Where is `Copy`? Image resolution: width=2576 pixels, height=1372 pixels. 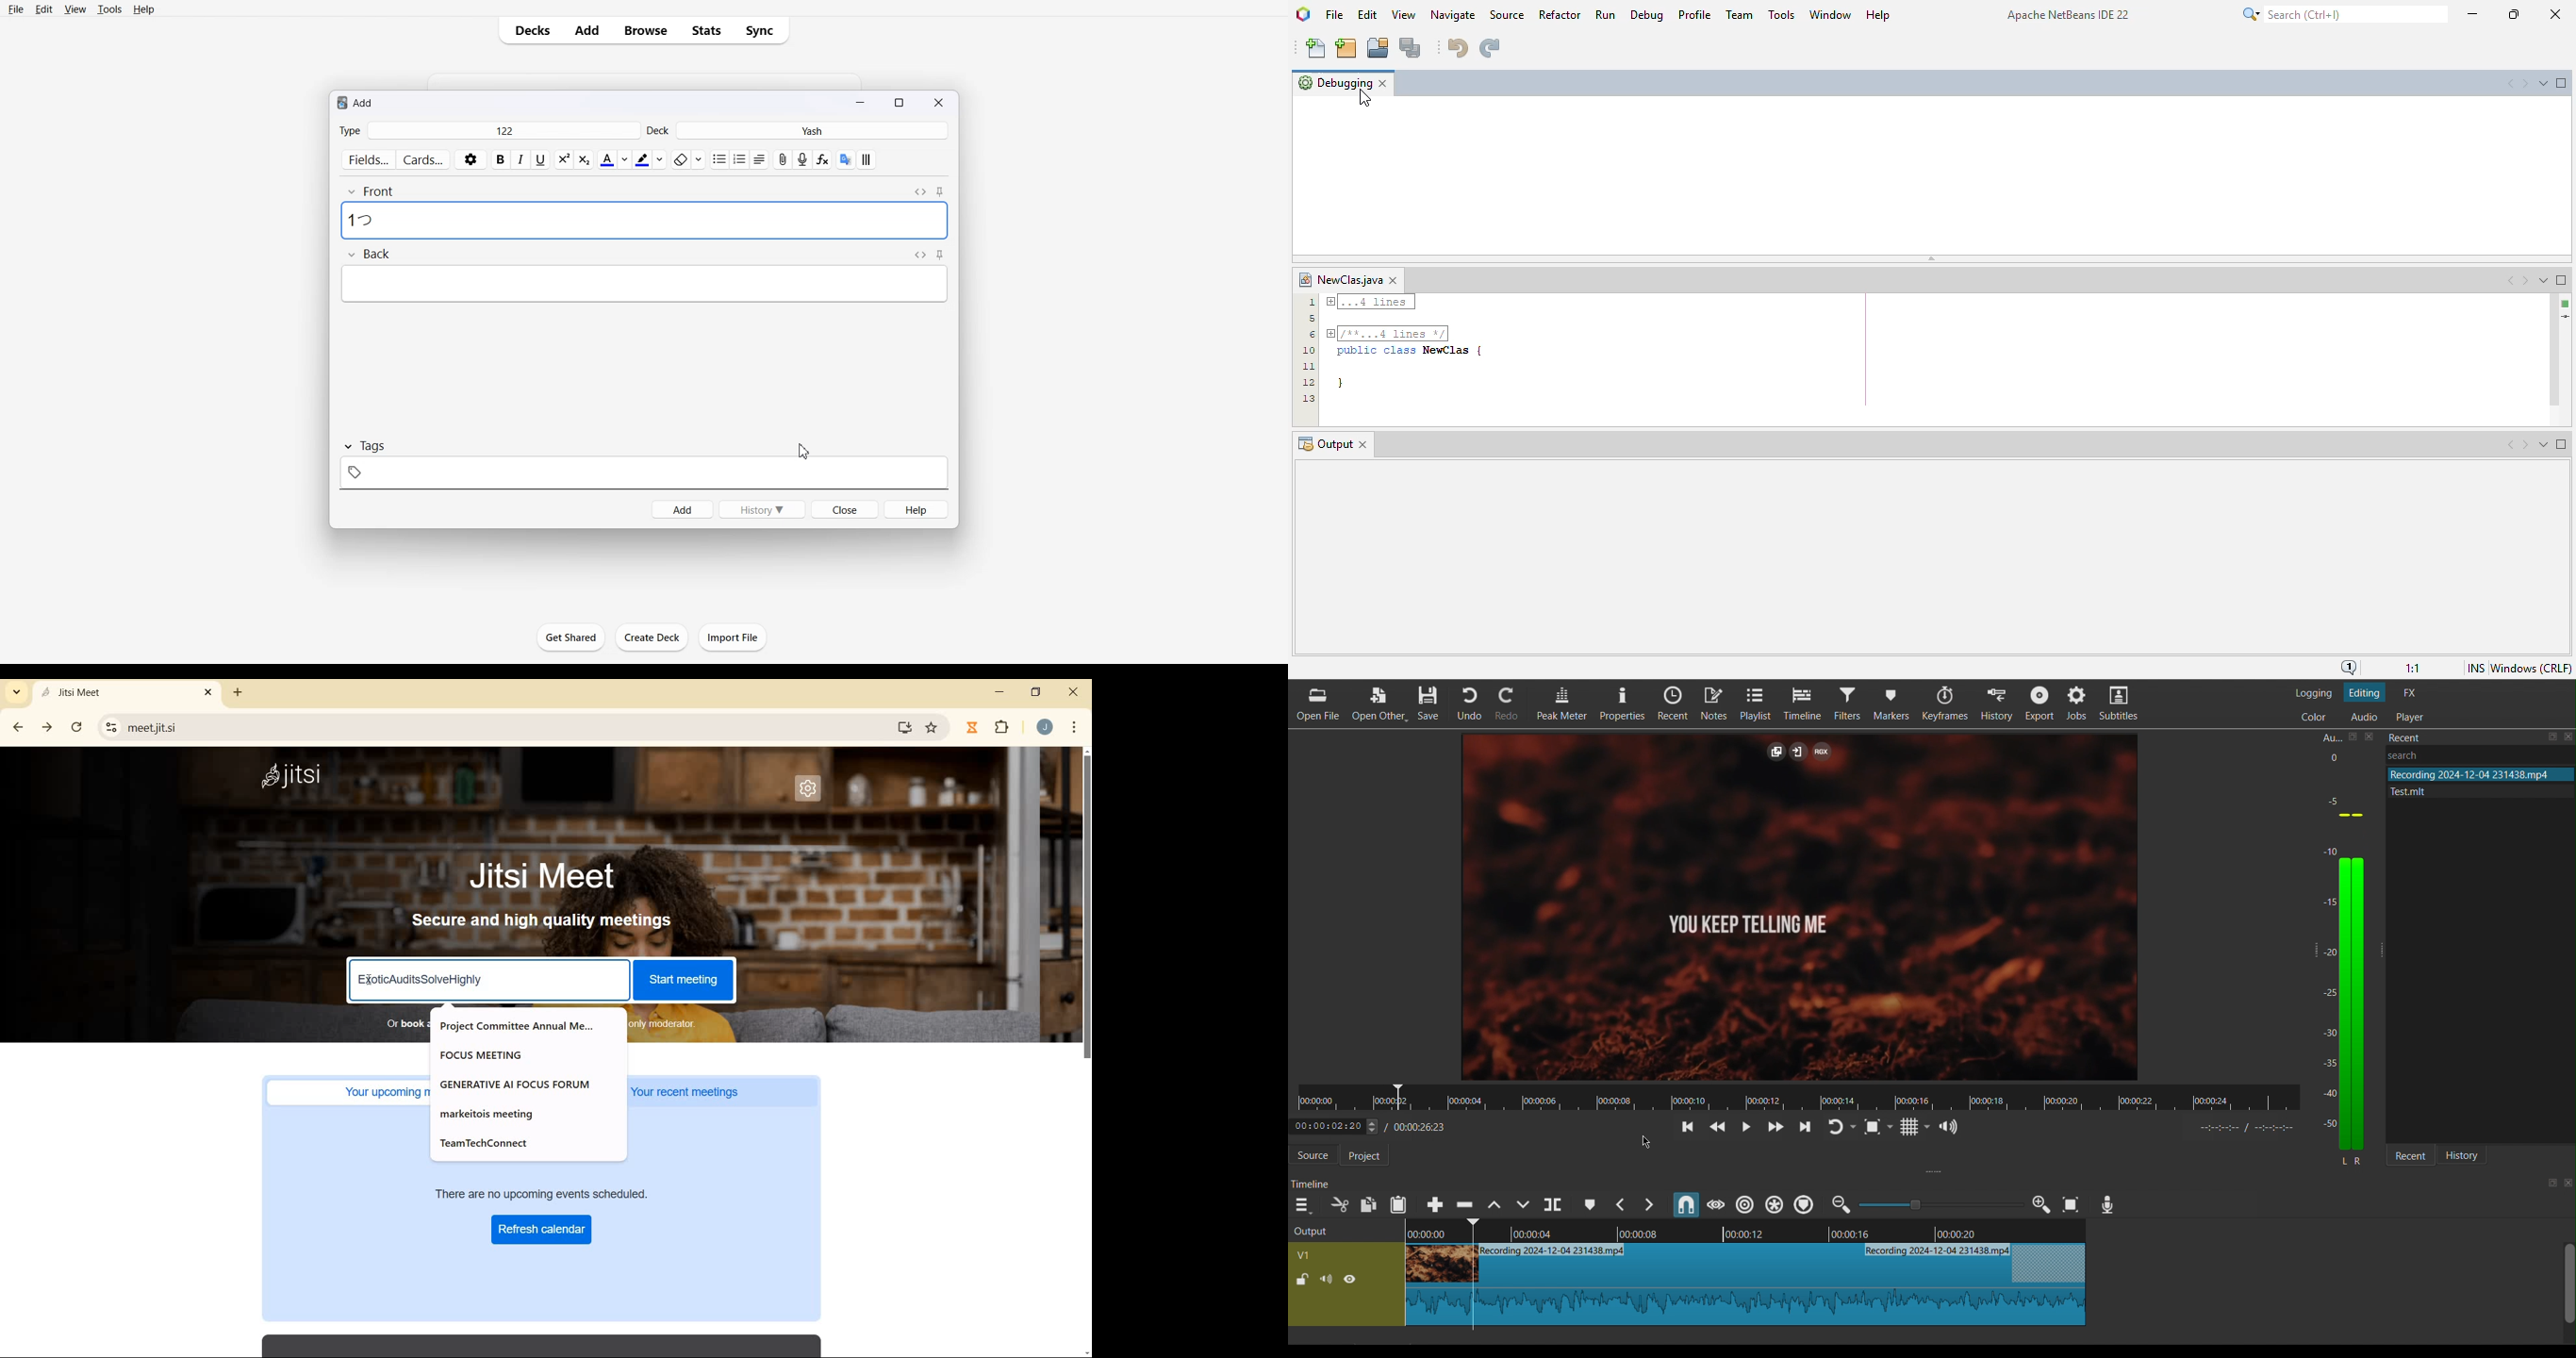 Copy is located at coordinates (1369, 1204).